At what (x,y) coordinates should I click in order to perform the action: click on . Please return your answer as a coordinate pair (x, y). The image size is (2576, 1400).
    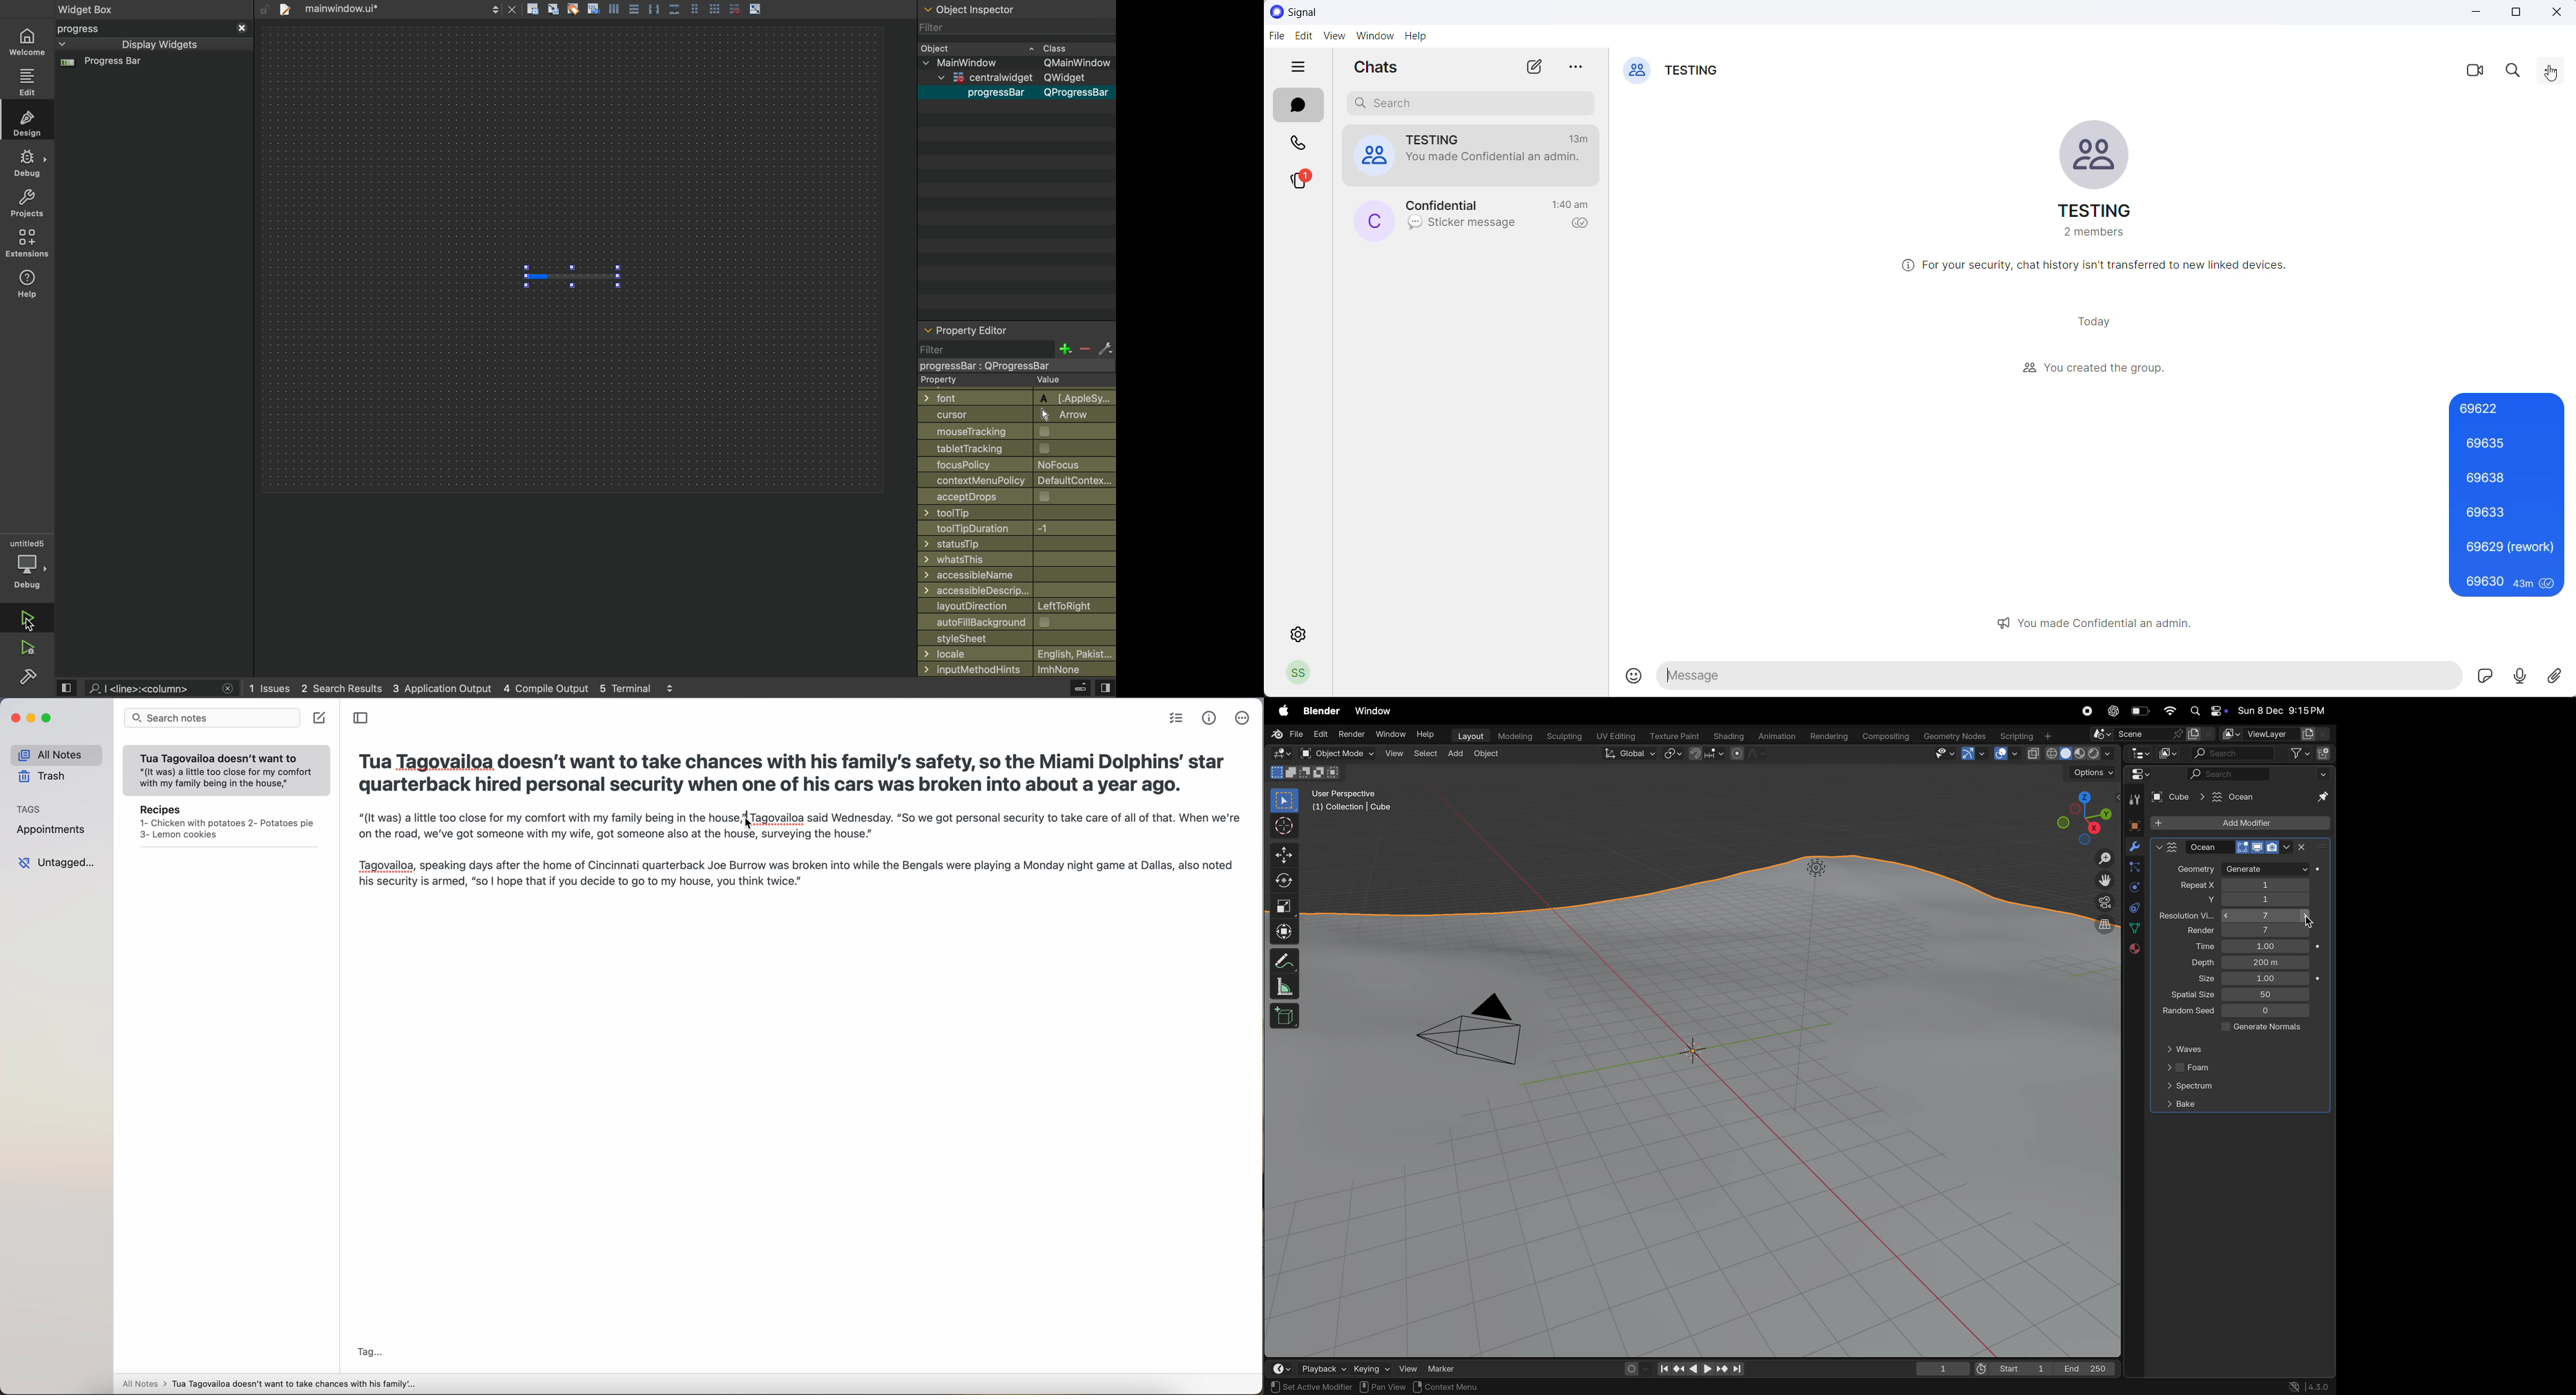
    Looking at the image, I should click on (1707, 756).